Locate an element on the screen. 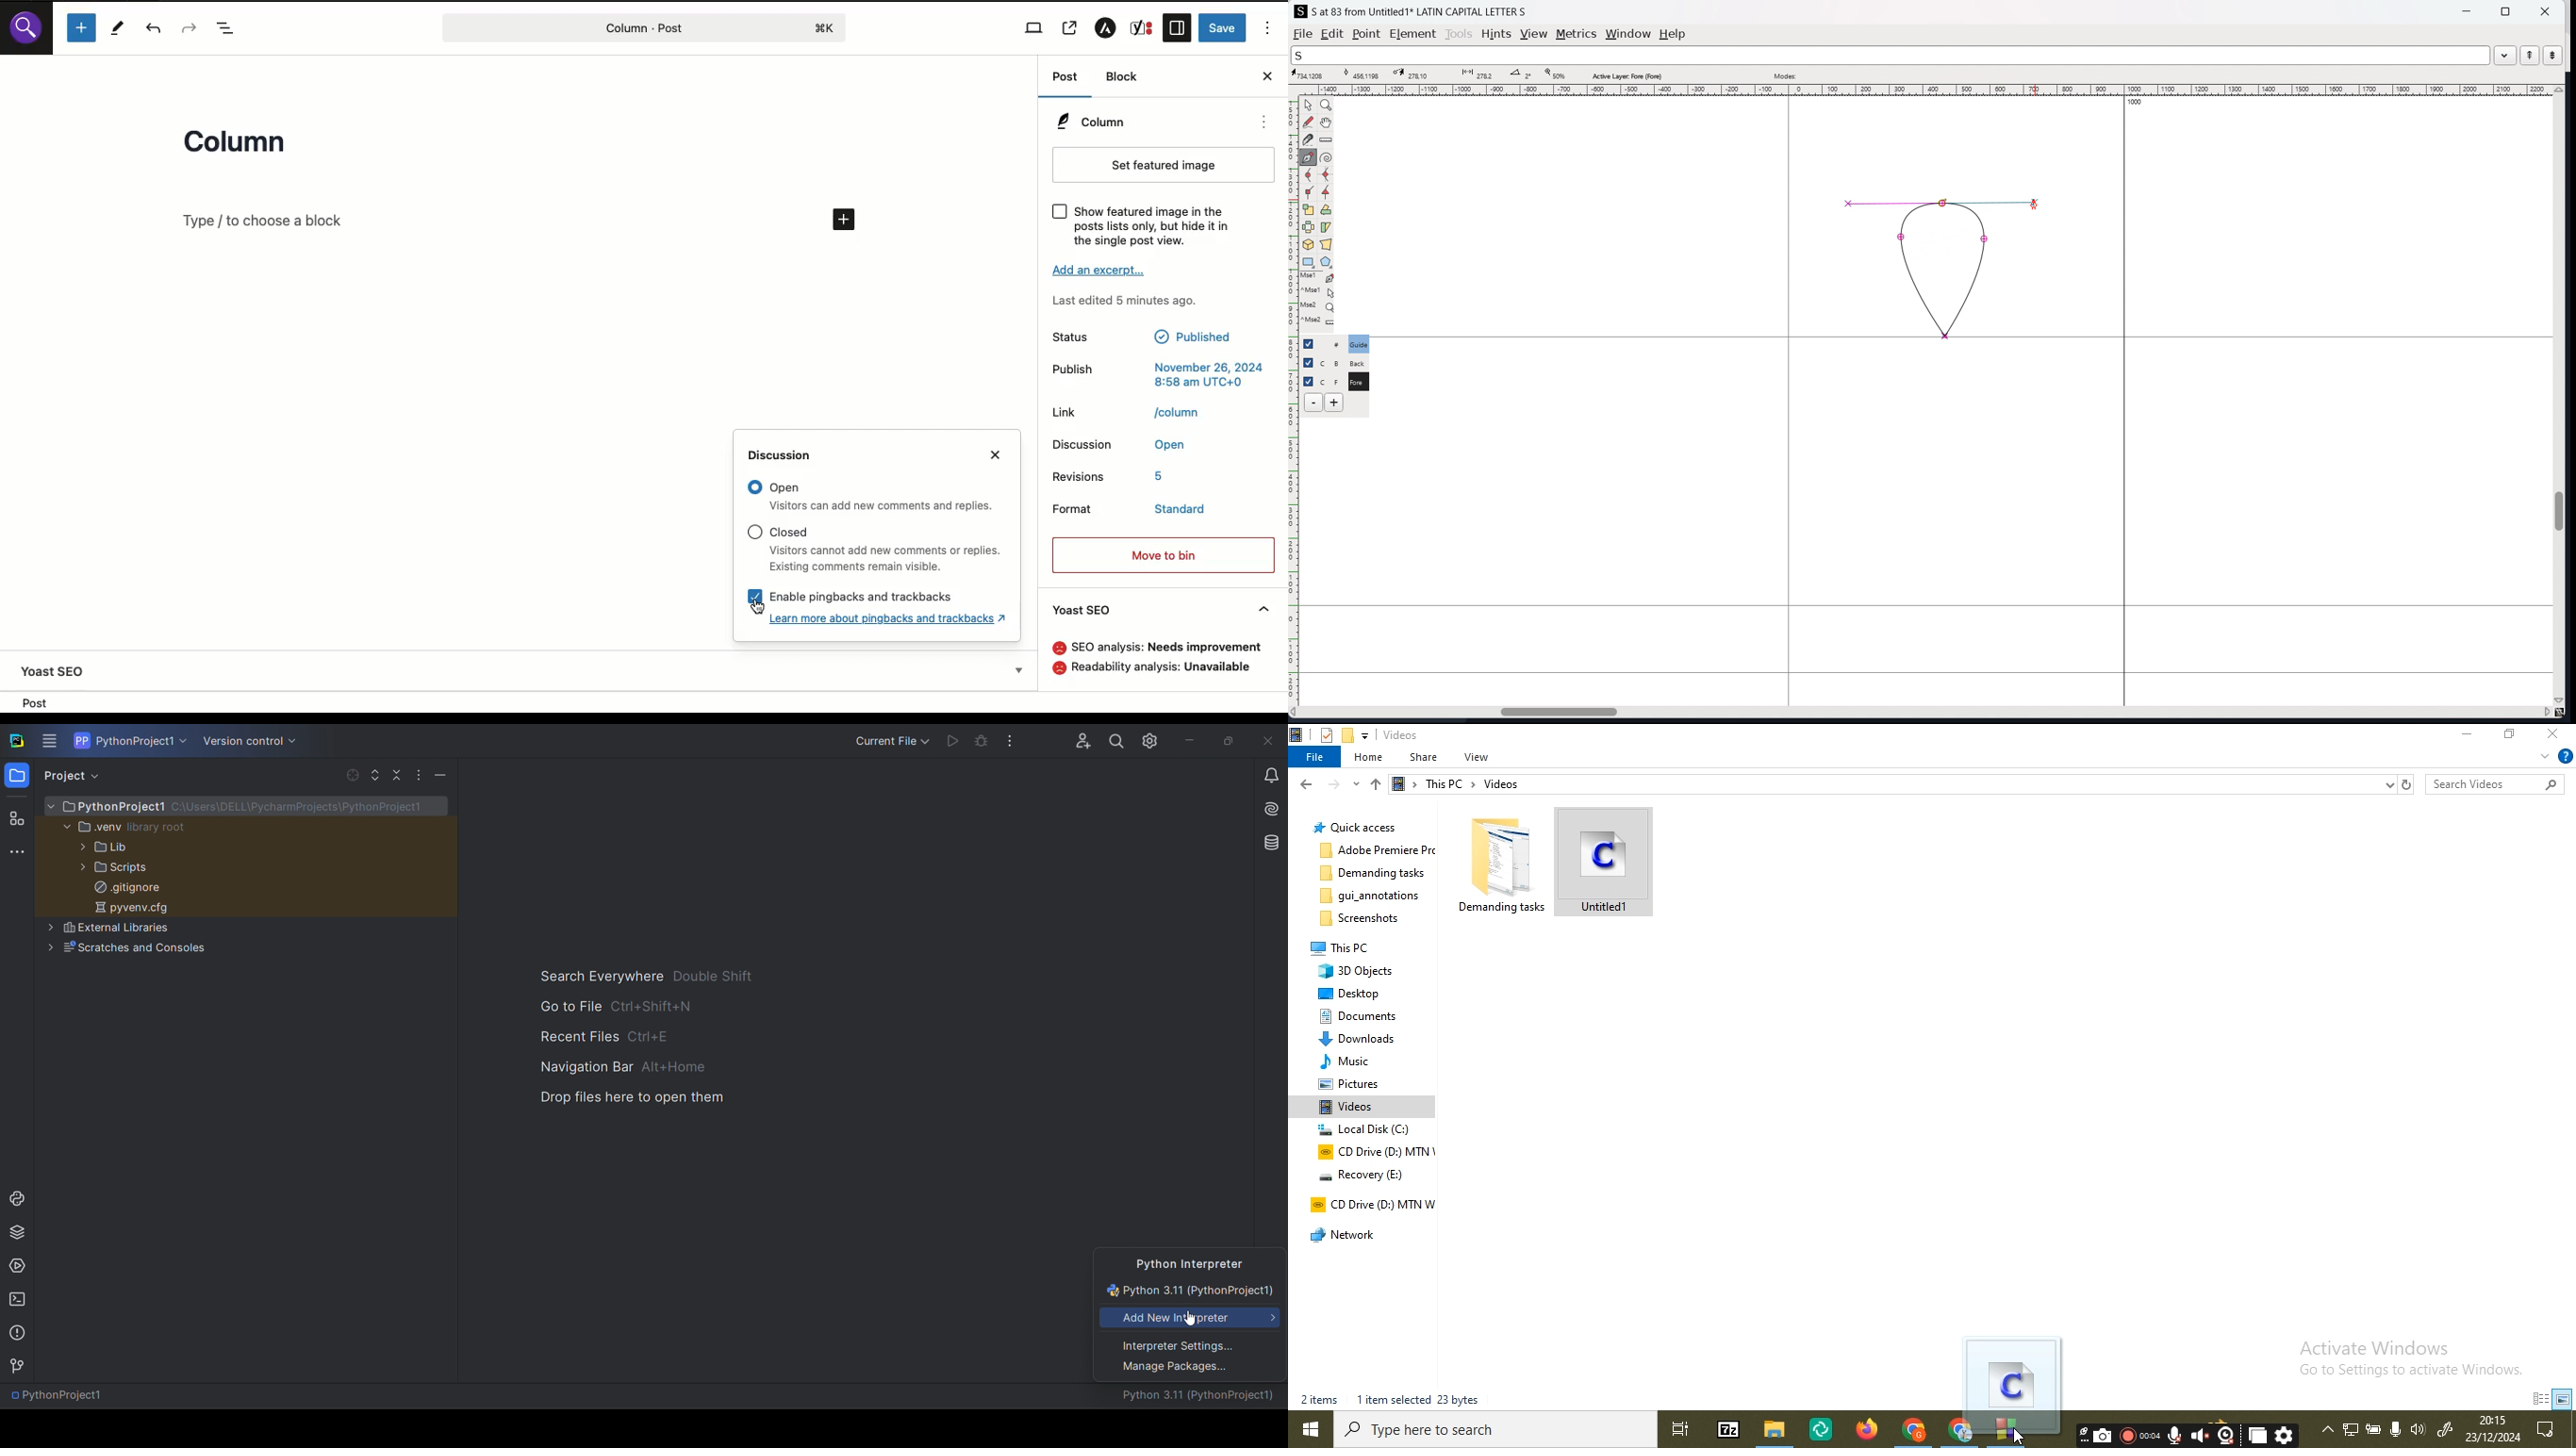  maximize is located at coordinates (2506, 11).